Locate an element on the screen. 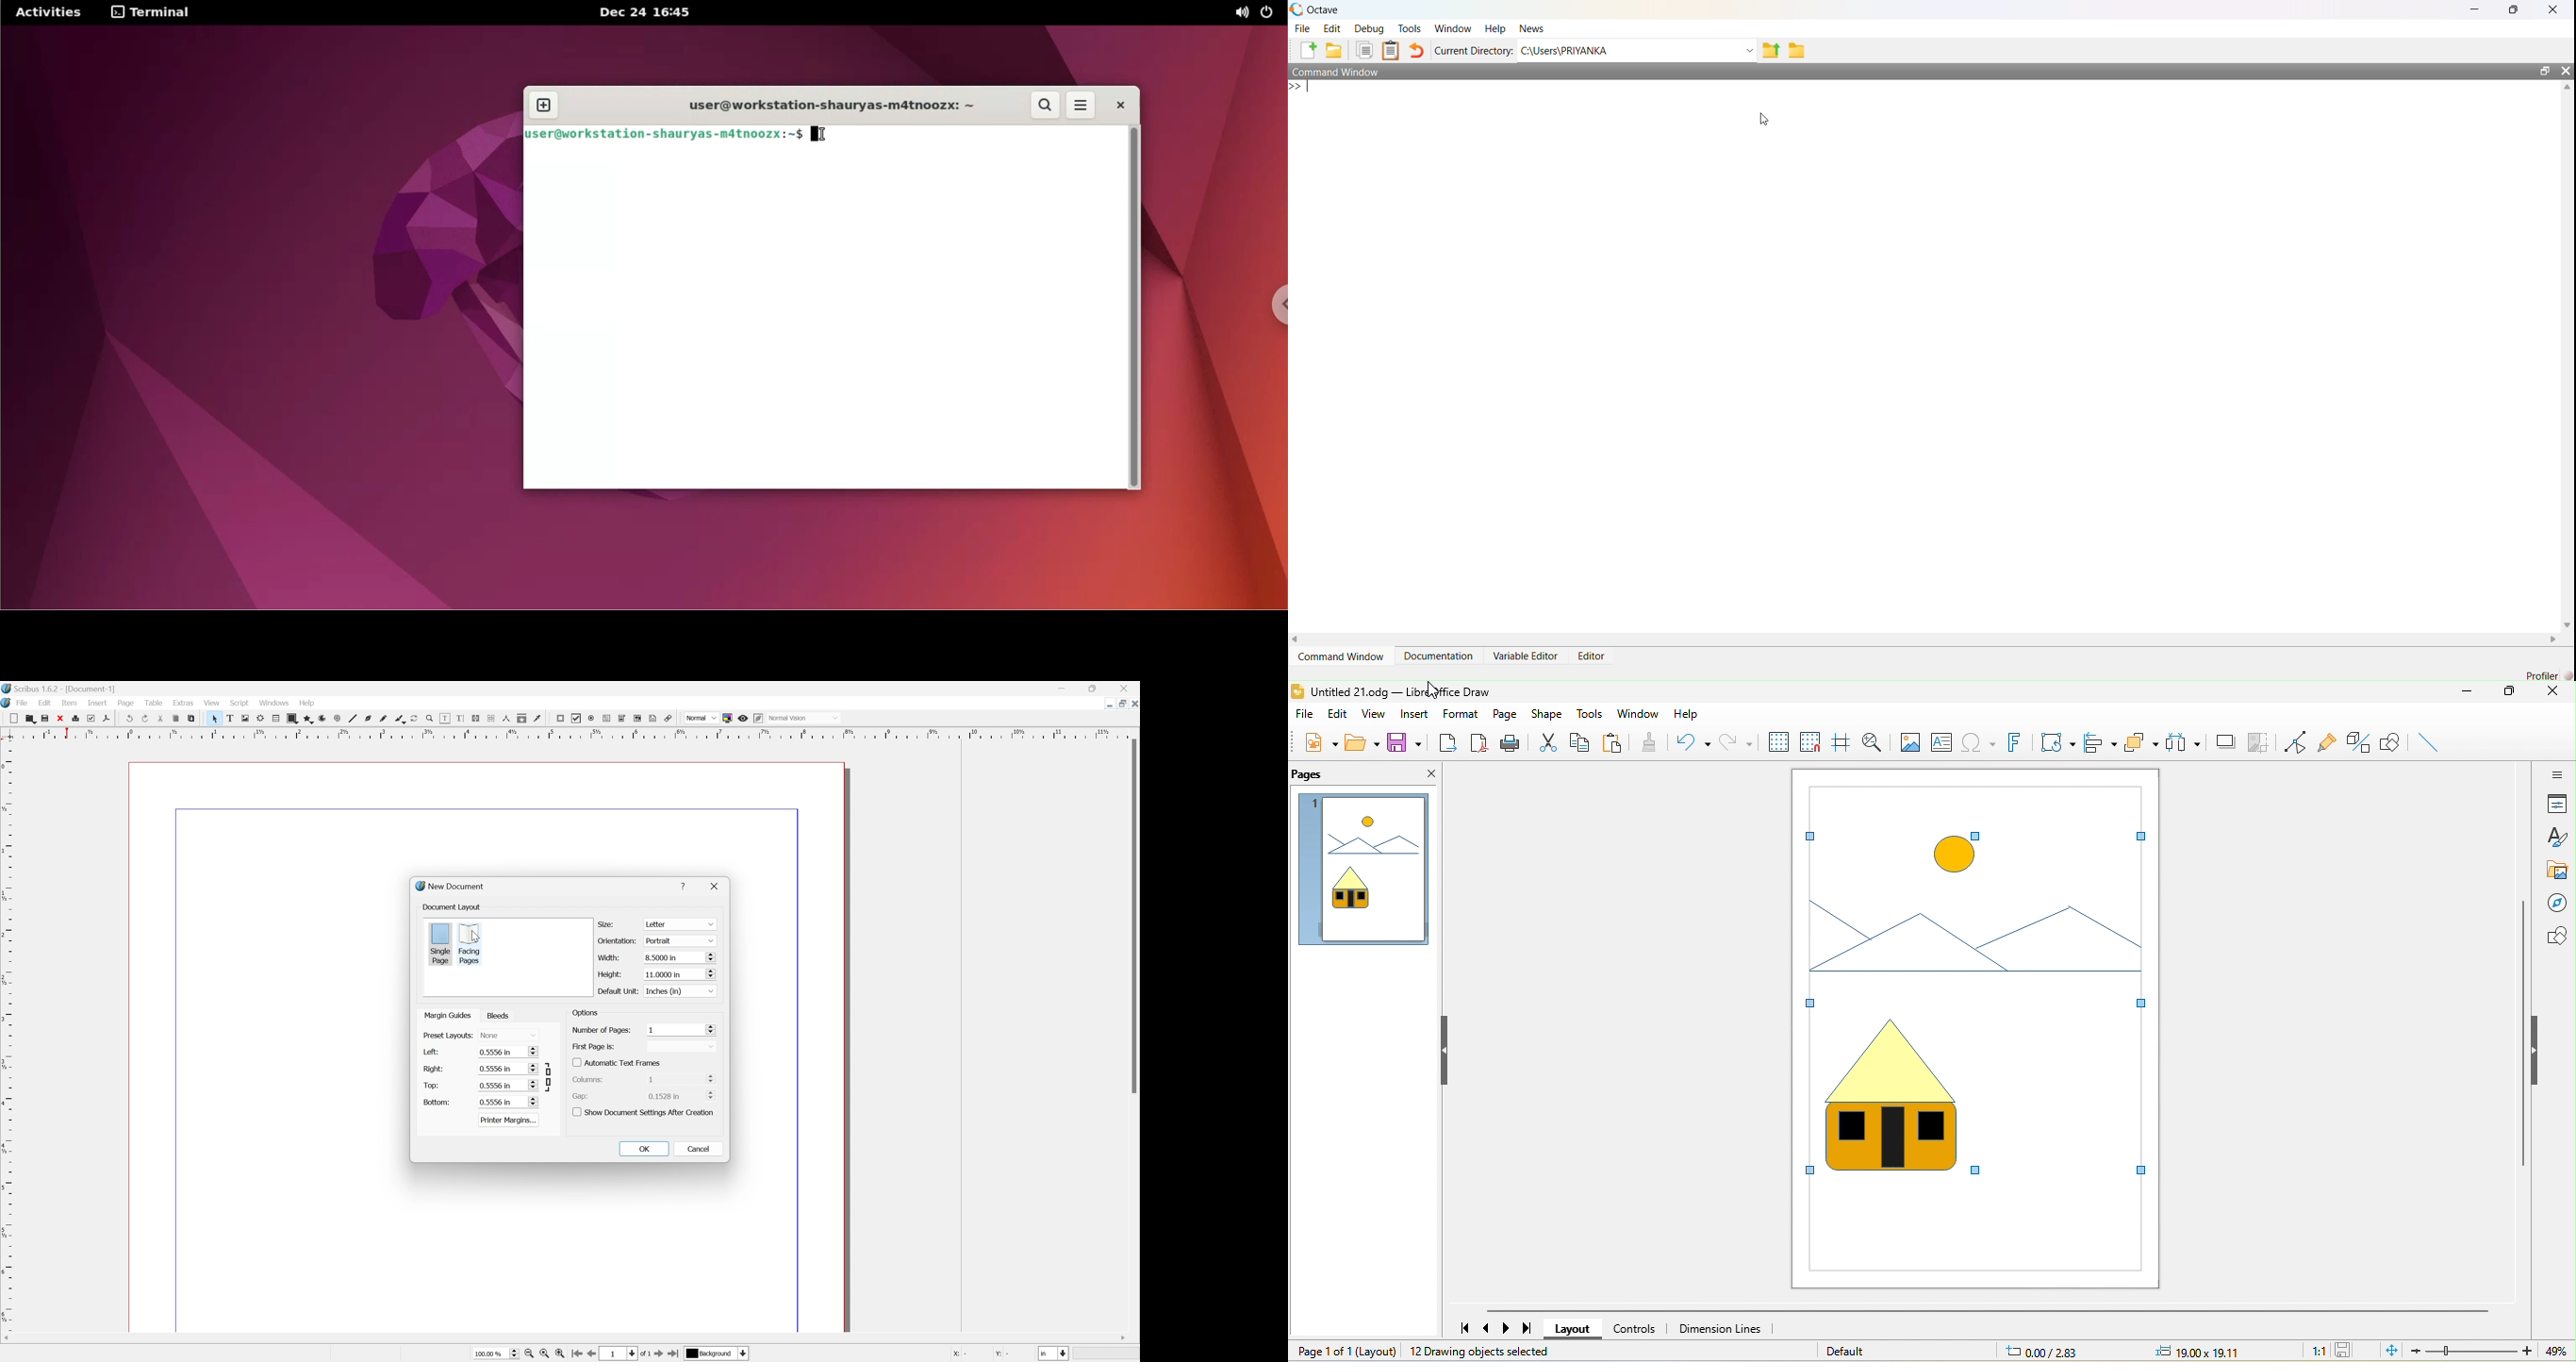 The image size is (2576, 1372). horizontal scroll bar is located at coordinates (1925, 639).